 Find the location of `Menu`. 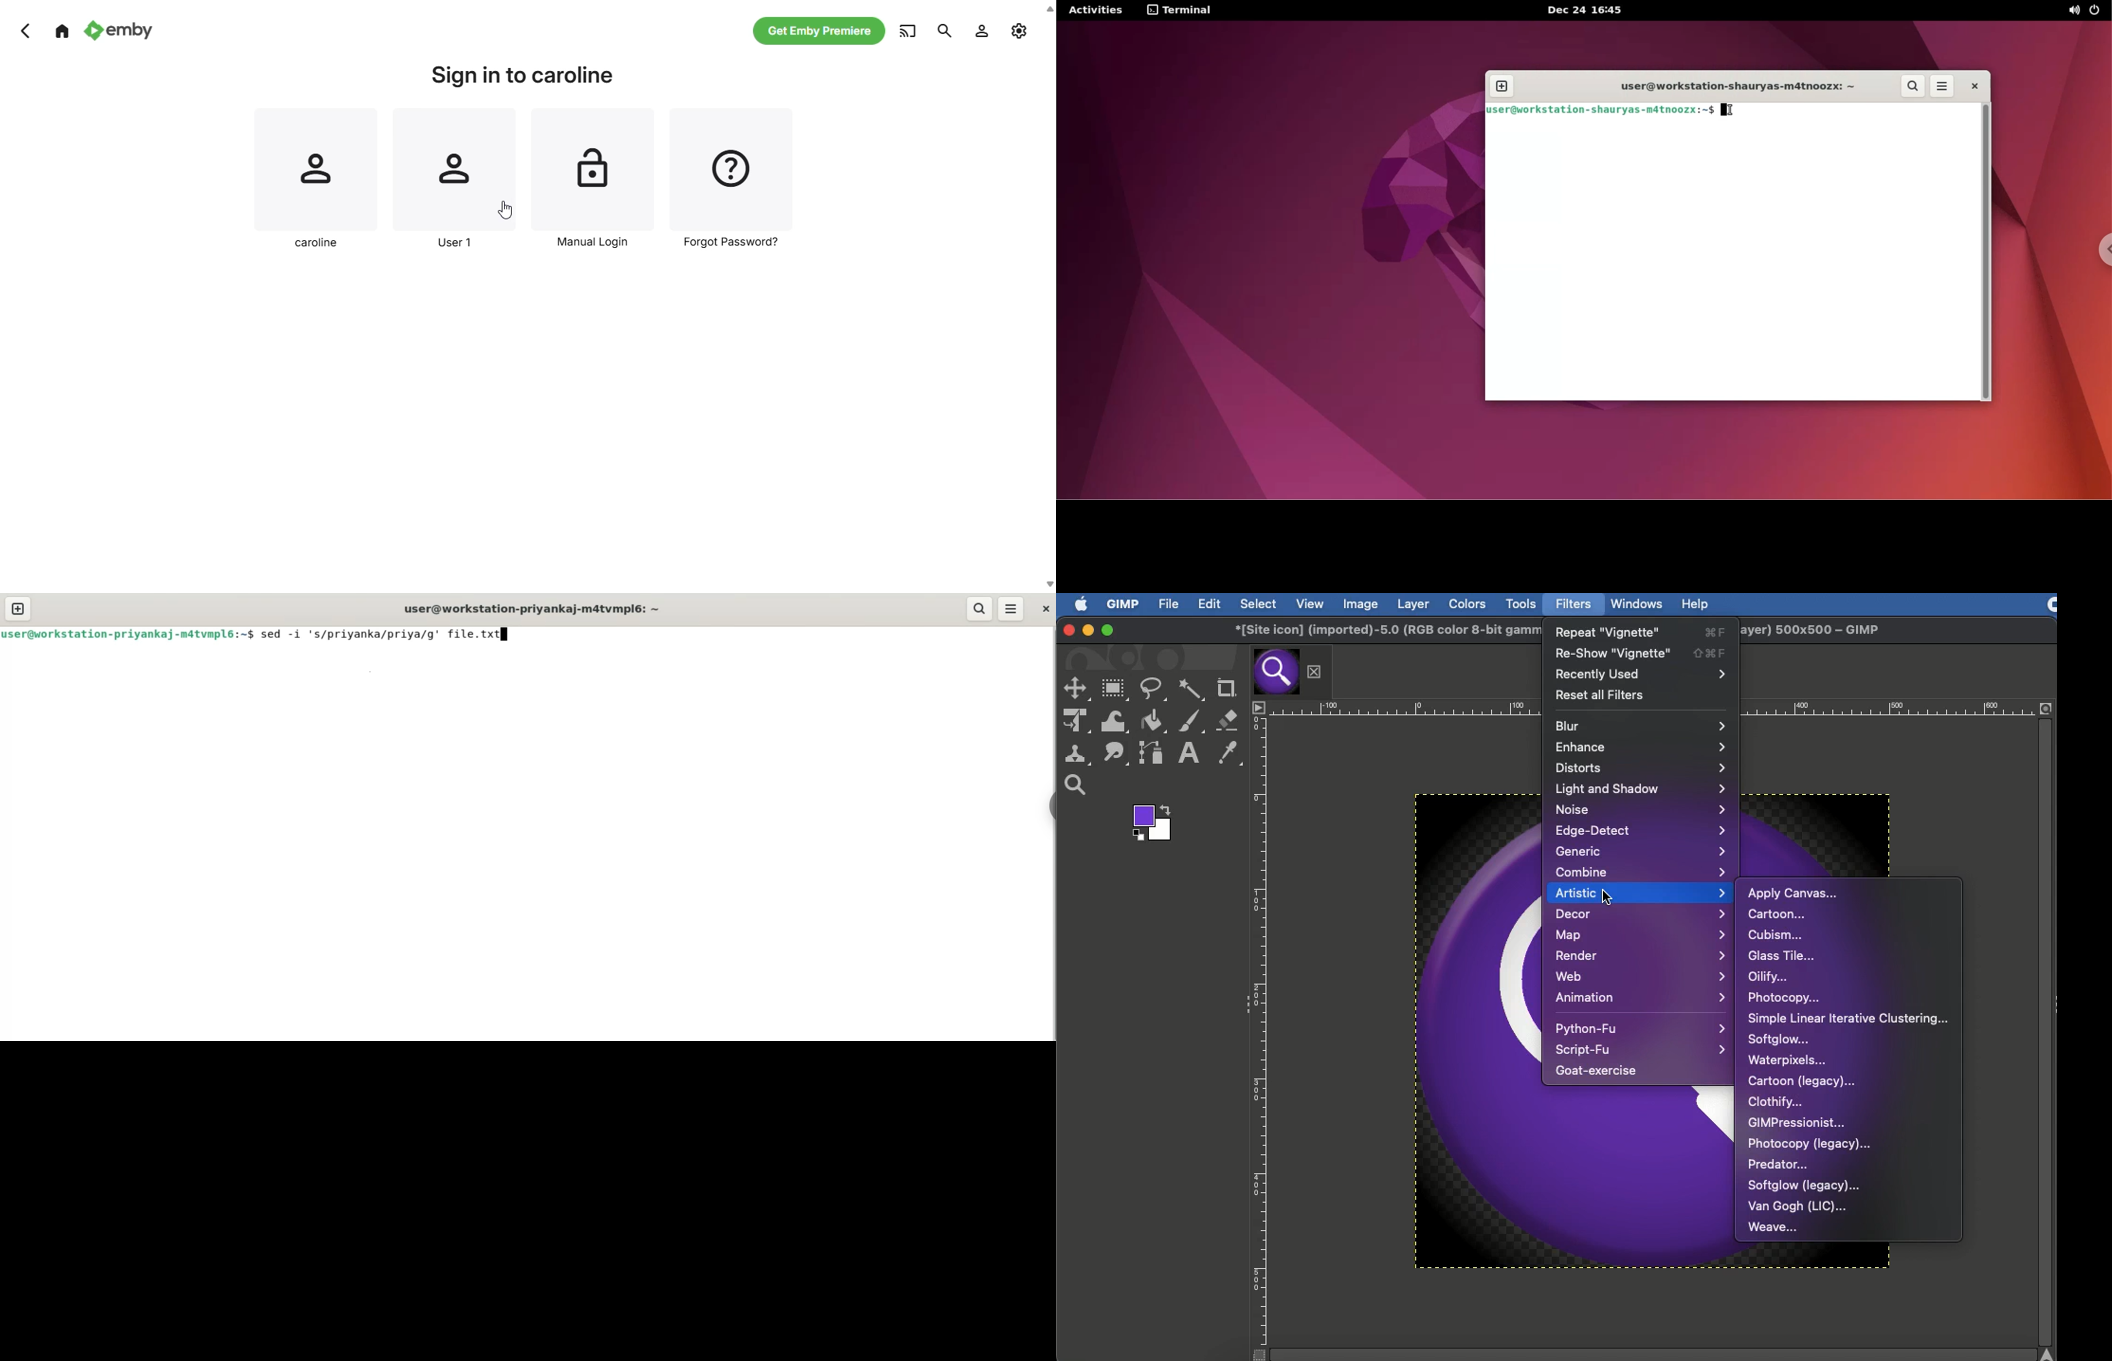

Menu is located at coordinates (1260, 708).